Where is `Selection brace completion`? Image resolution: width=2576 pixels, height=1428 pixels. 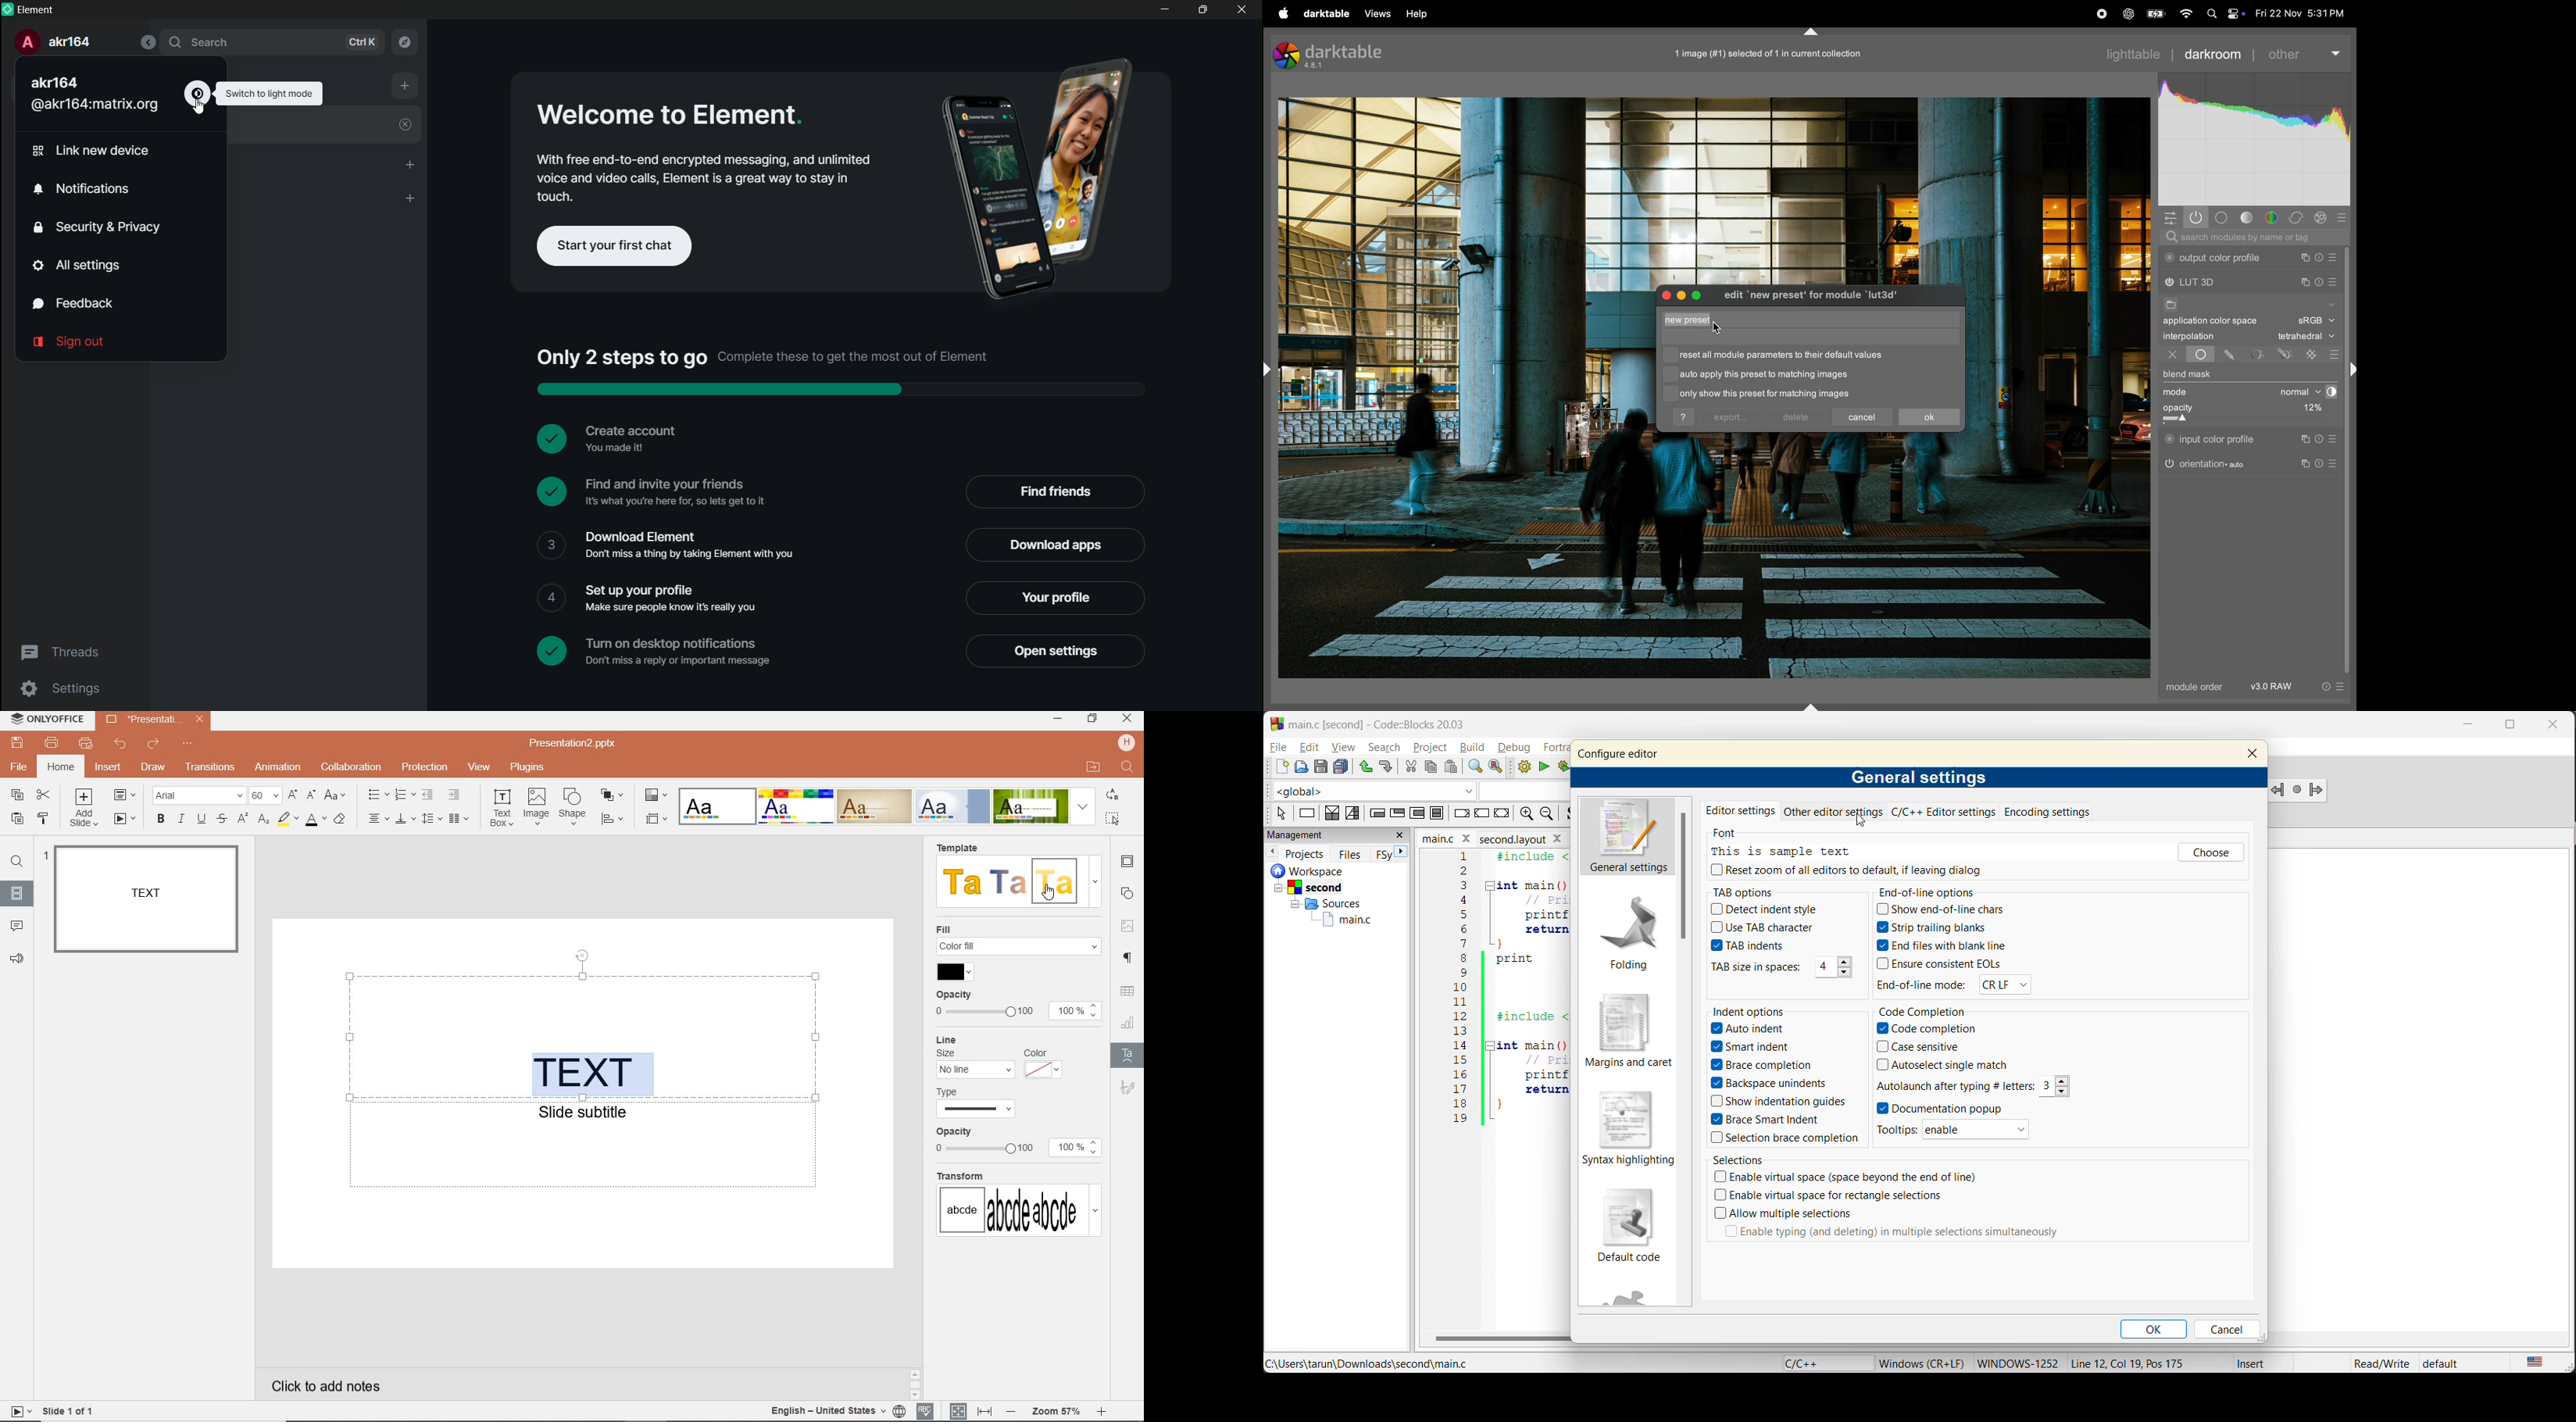
Selection brace completion is located at coordinates (1788, 1137).